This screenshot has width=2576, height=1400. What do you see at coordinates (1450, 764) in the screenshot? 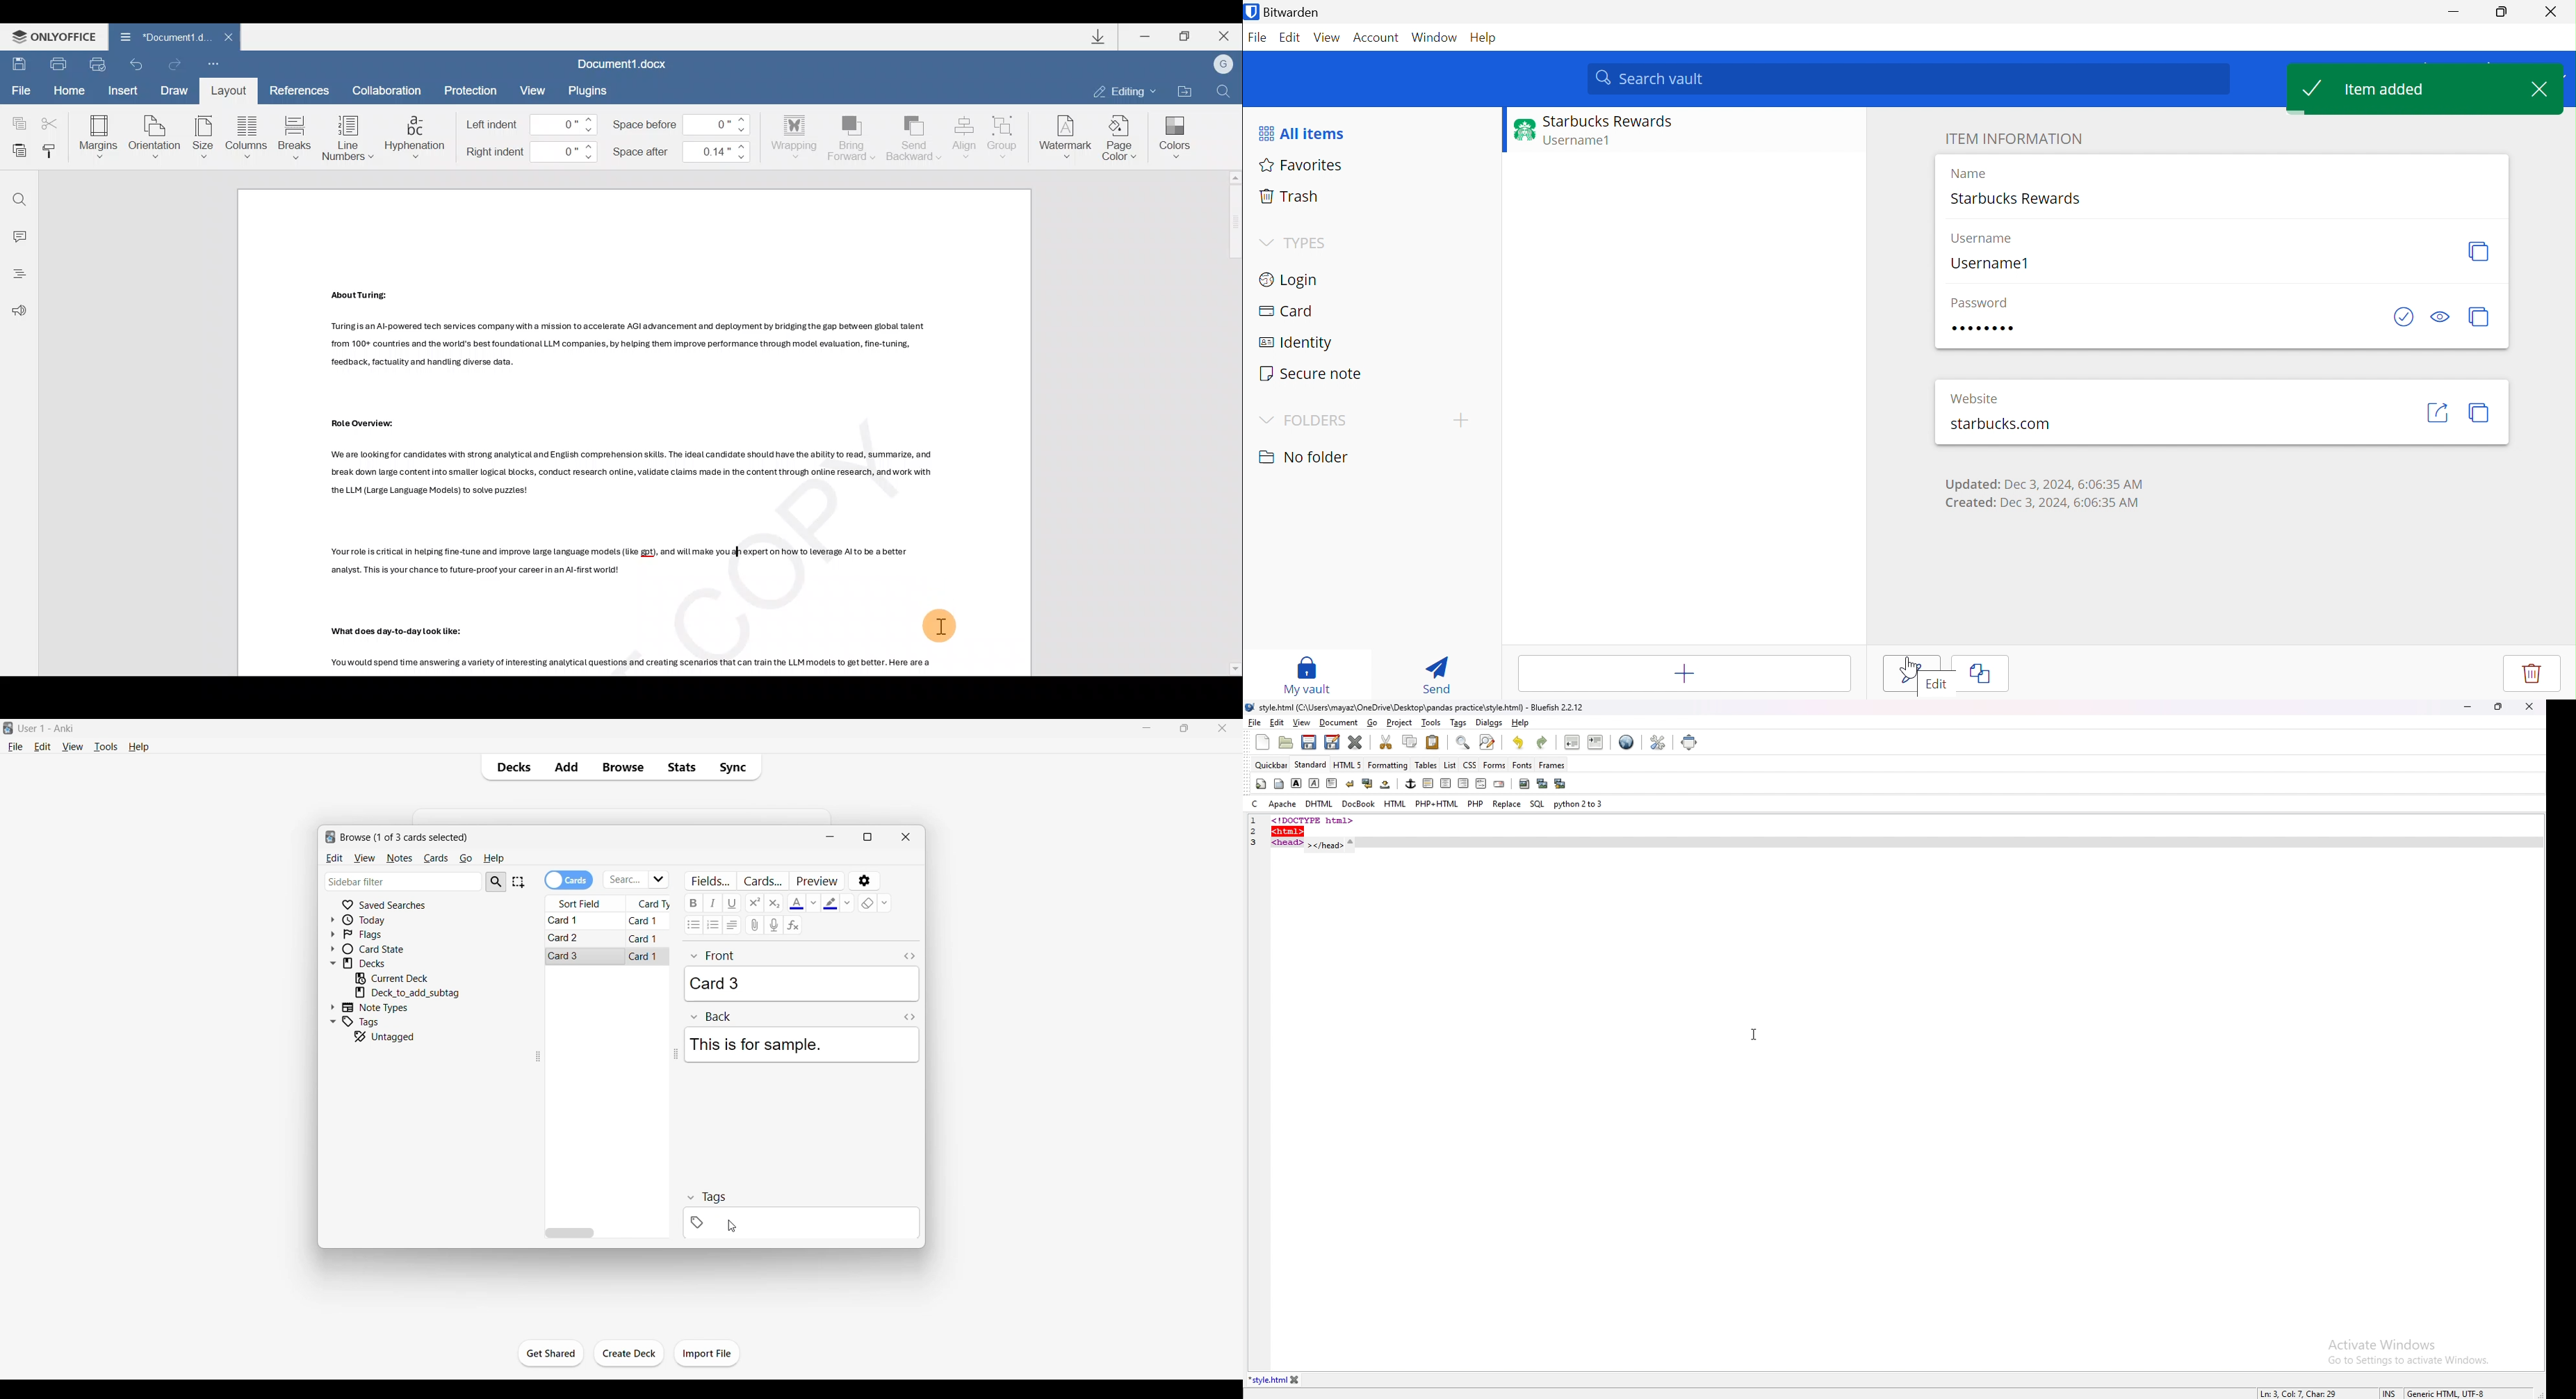
I see `list` at bounding box center [1450, 764].